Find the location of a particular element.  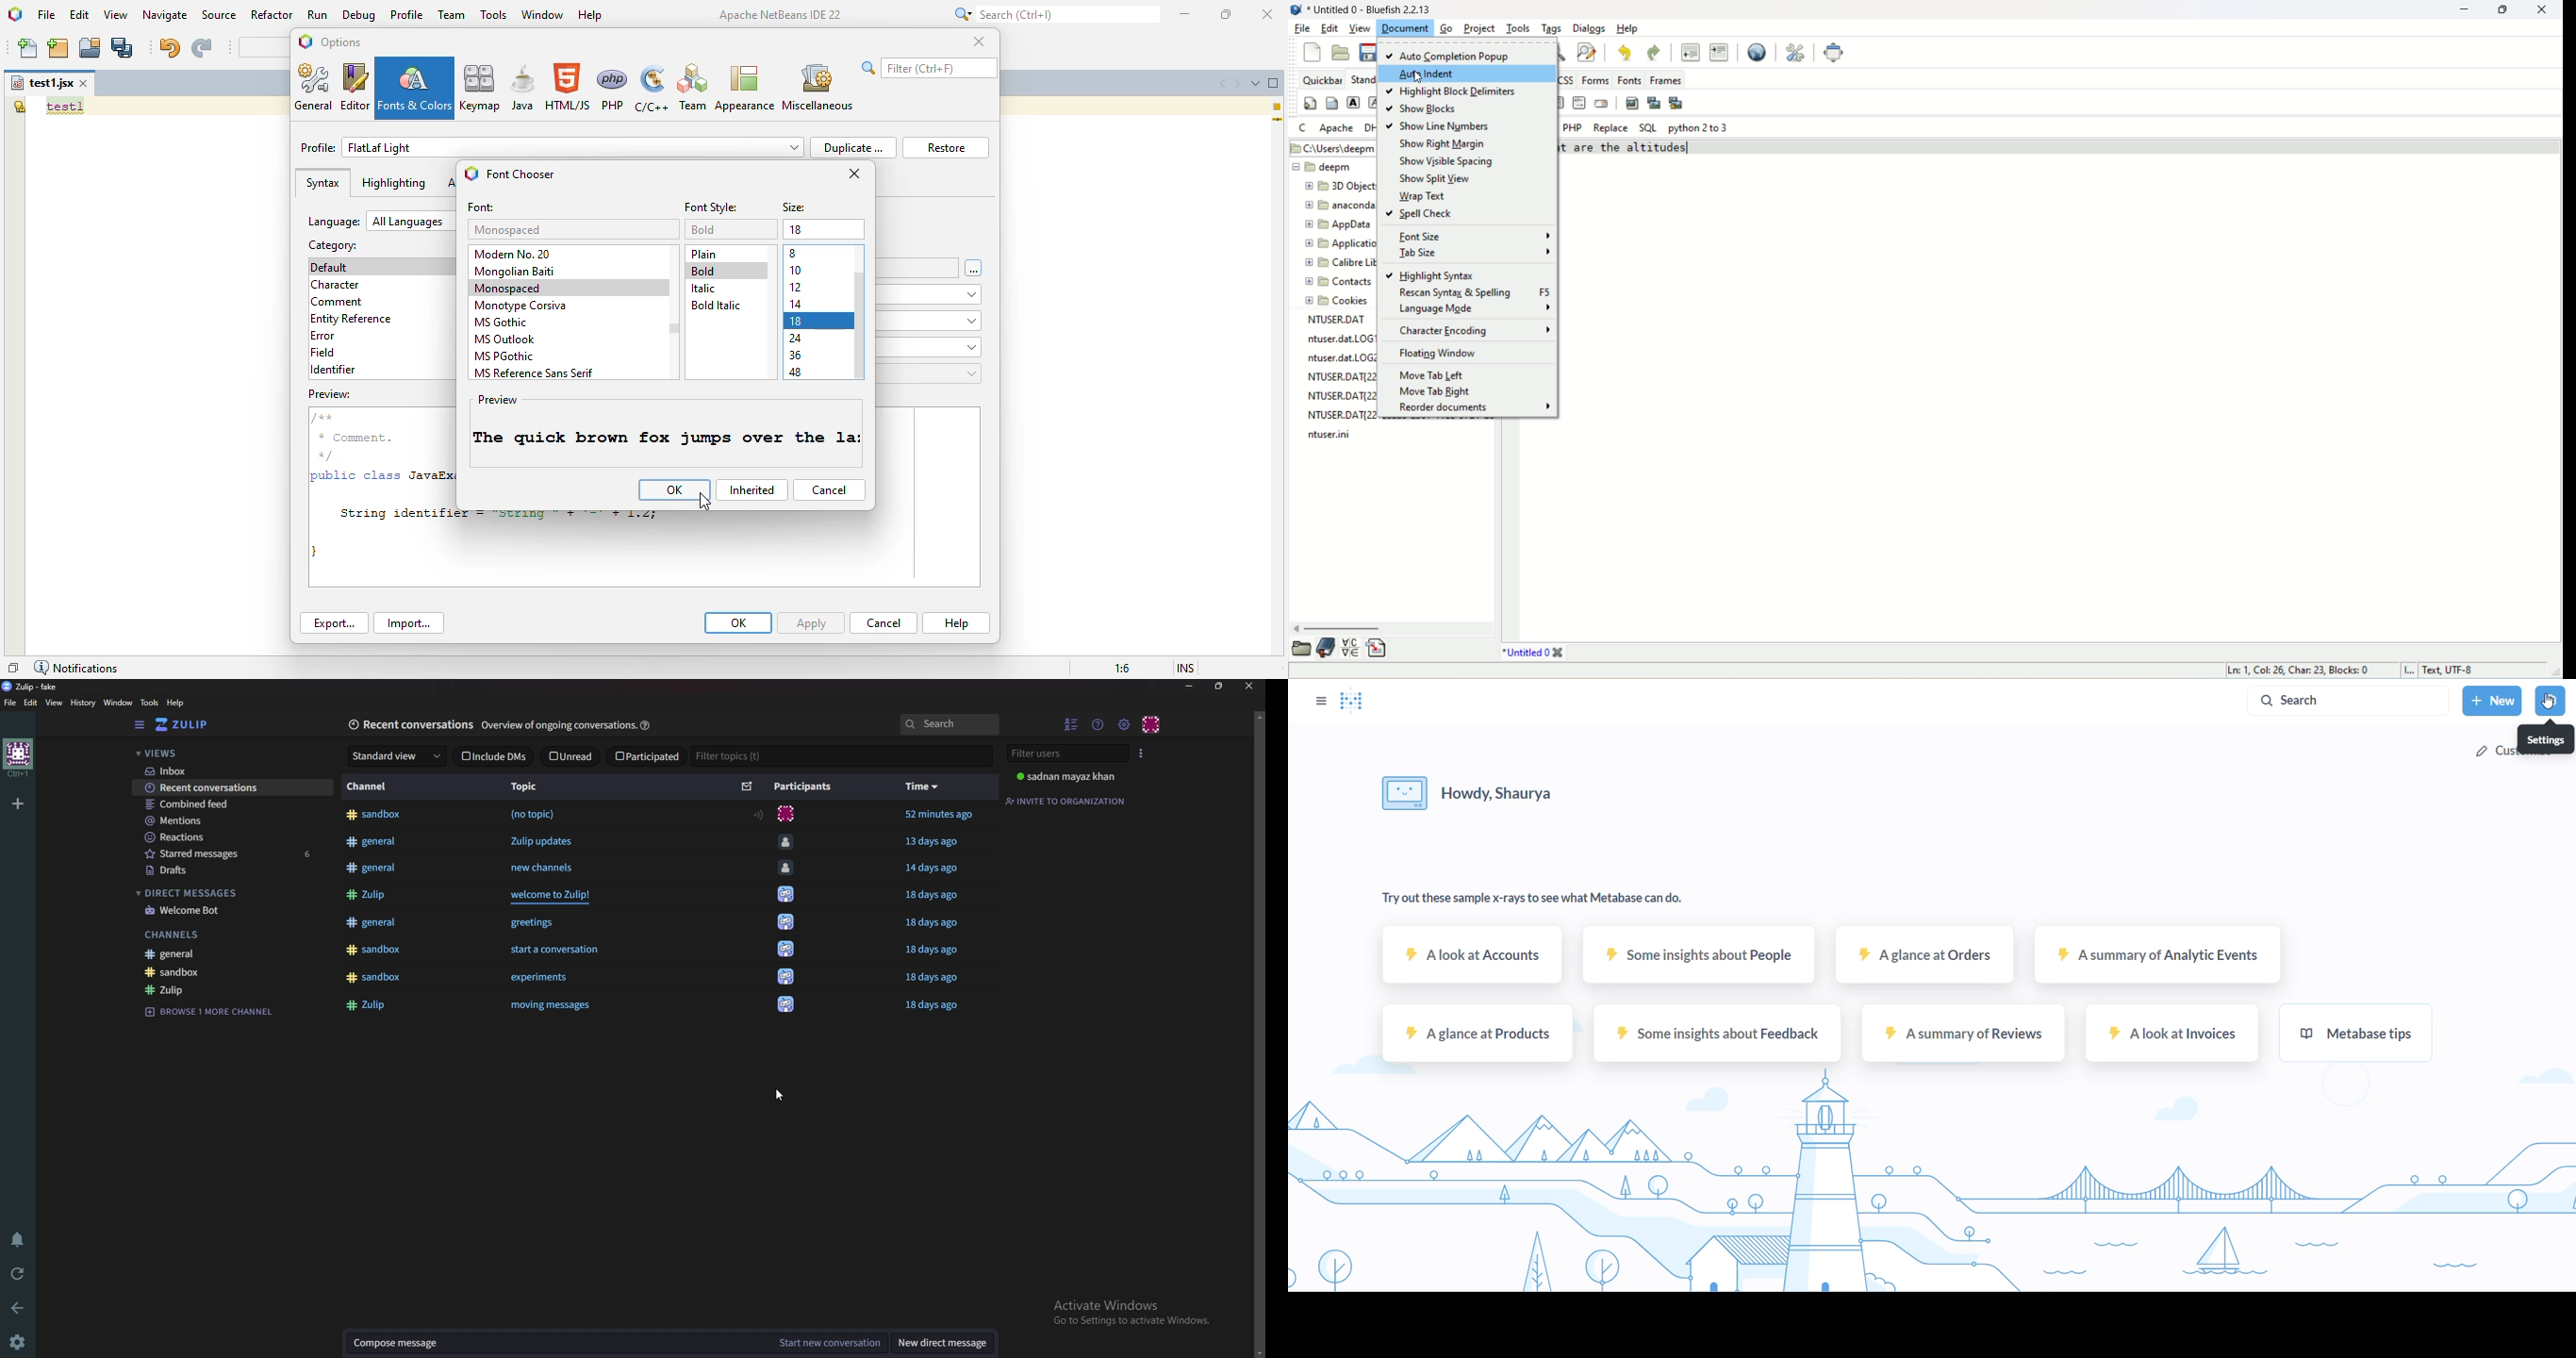

reactions is located at coordinates (221, 837).